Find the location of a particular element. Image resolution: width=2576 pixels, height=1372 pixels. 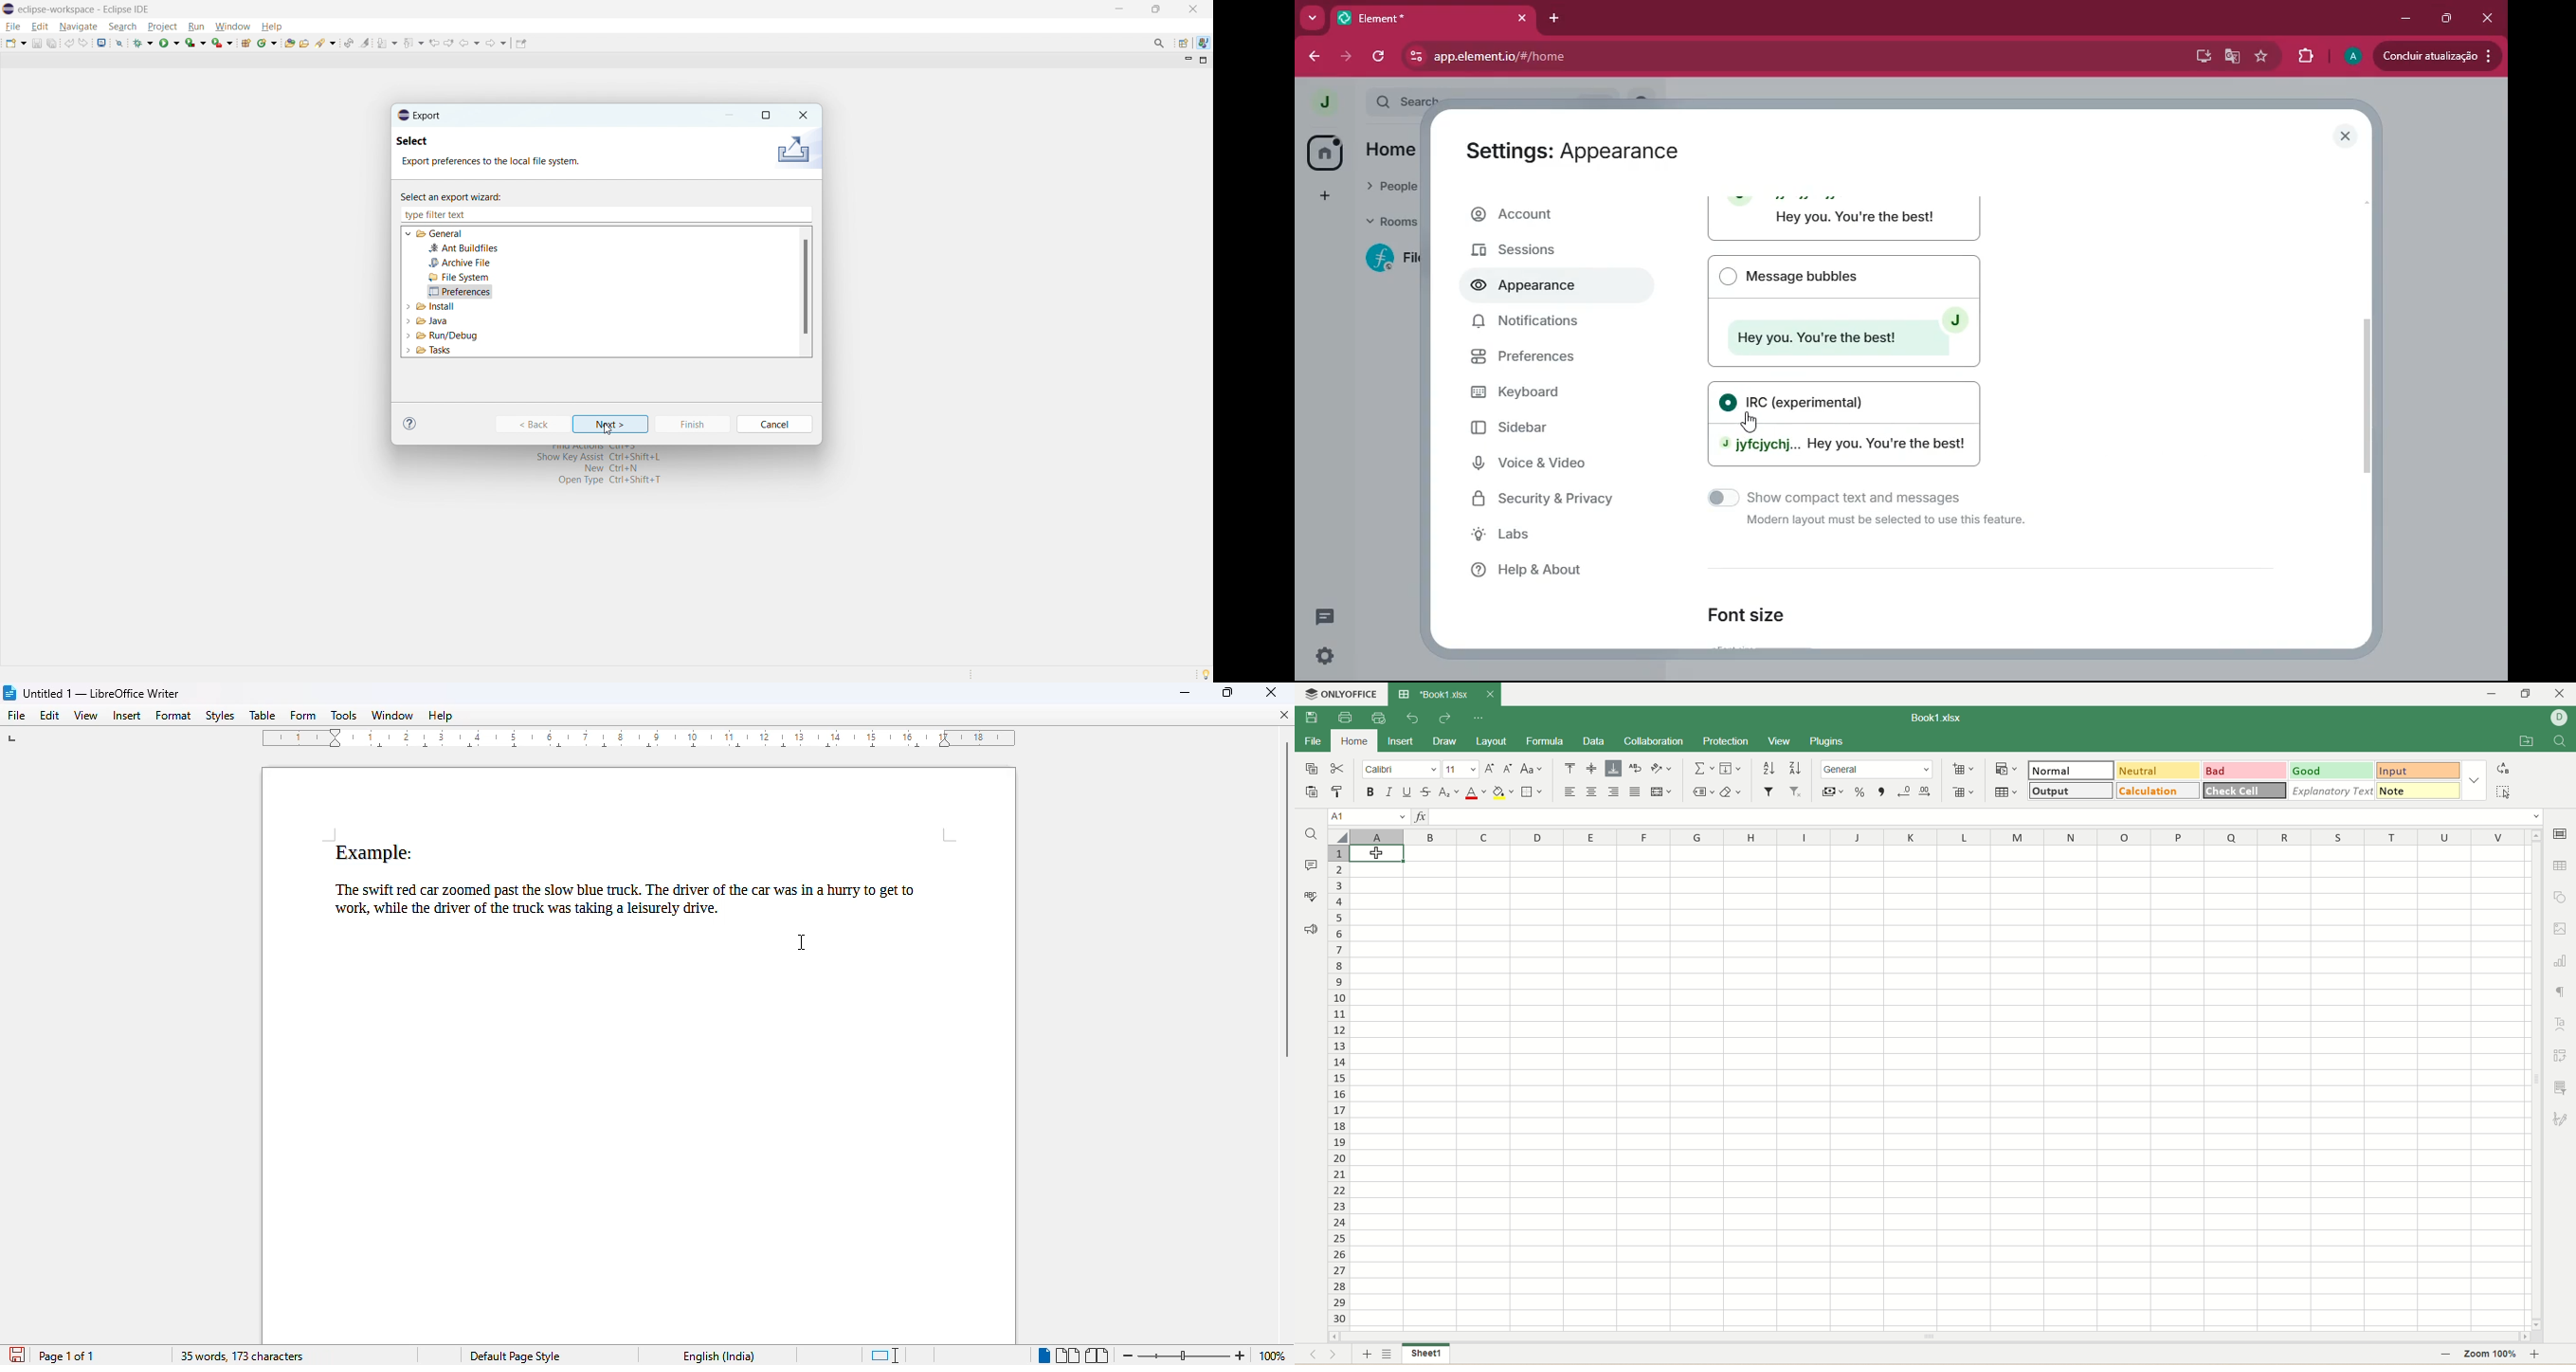

insert cell is located at coordinates (1964, 770).